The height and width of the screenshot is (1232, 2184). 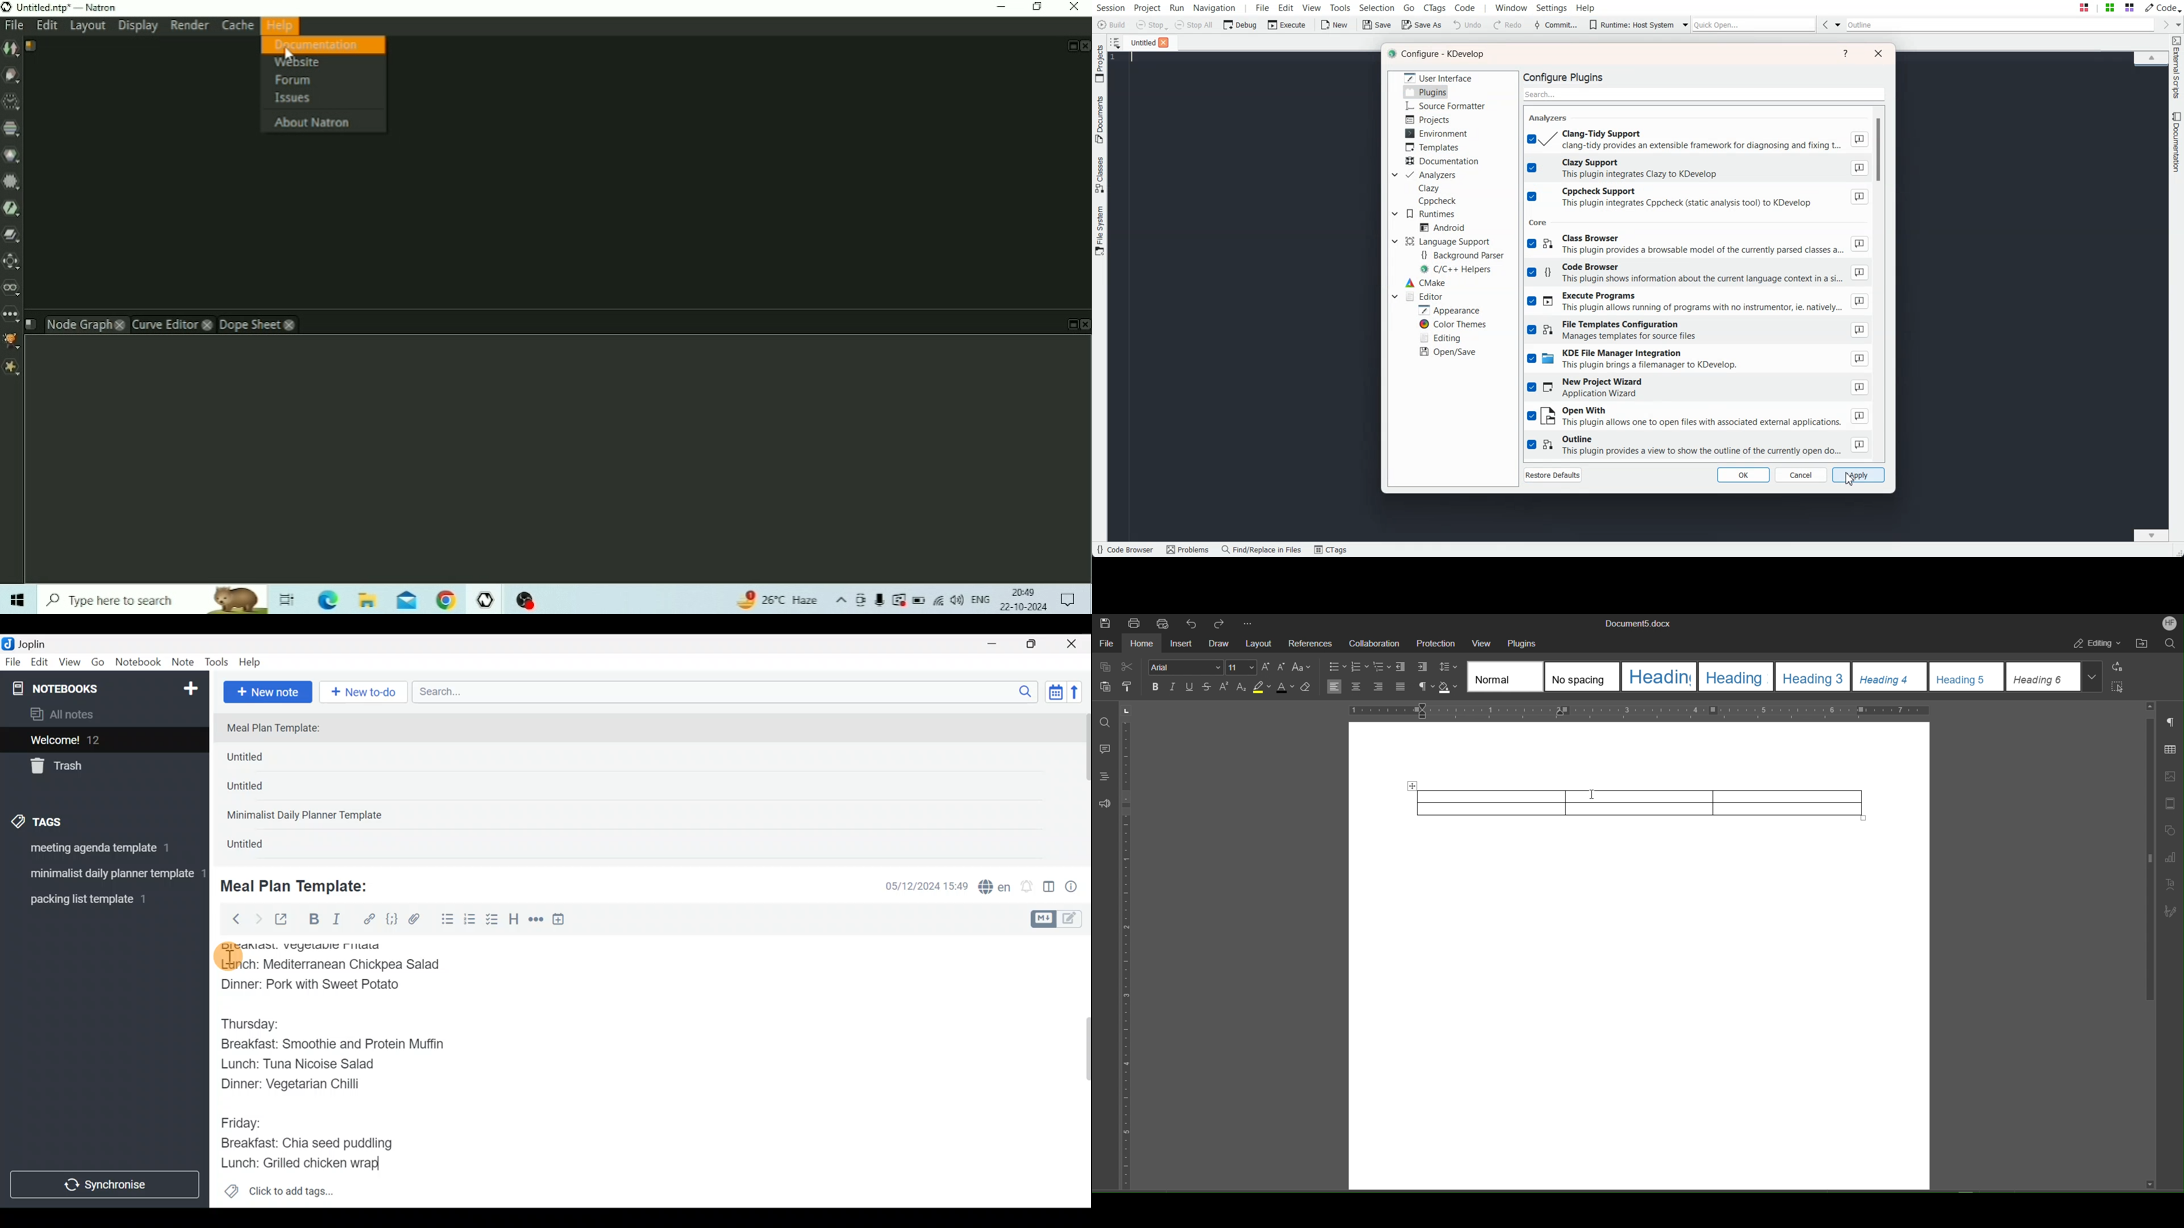 What do you see at coordinates (2171, 749) in the screenshot?
I see `Table Settings` at bounding box center [2171, 749].